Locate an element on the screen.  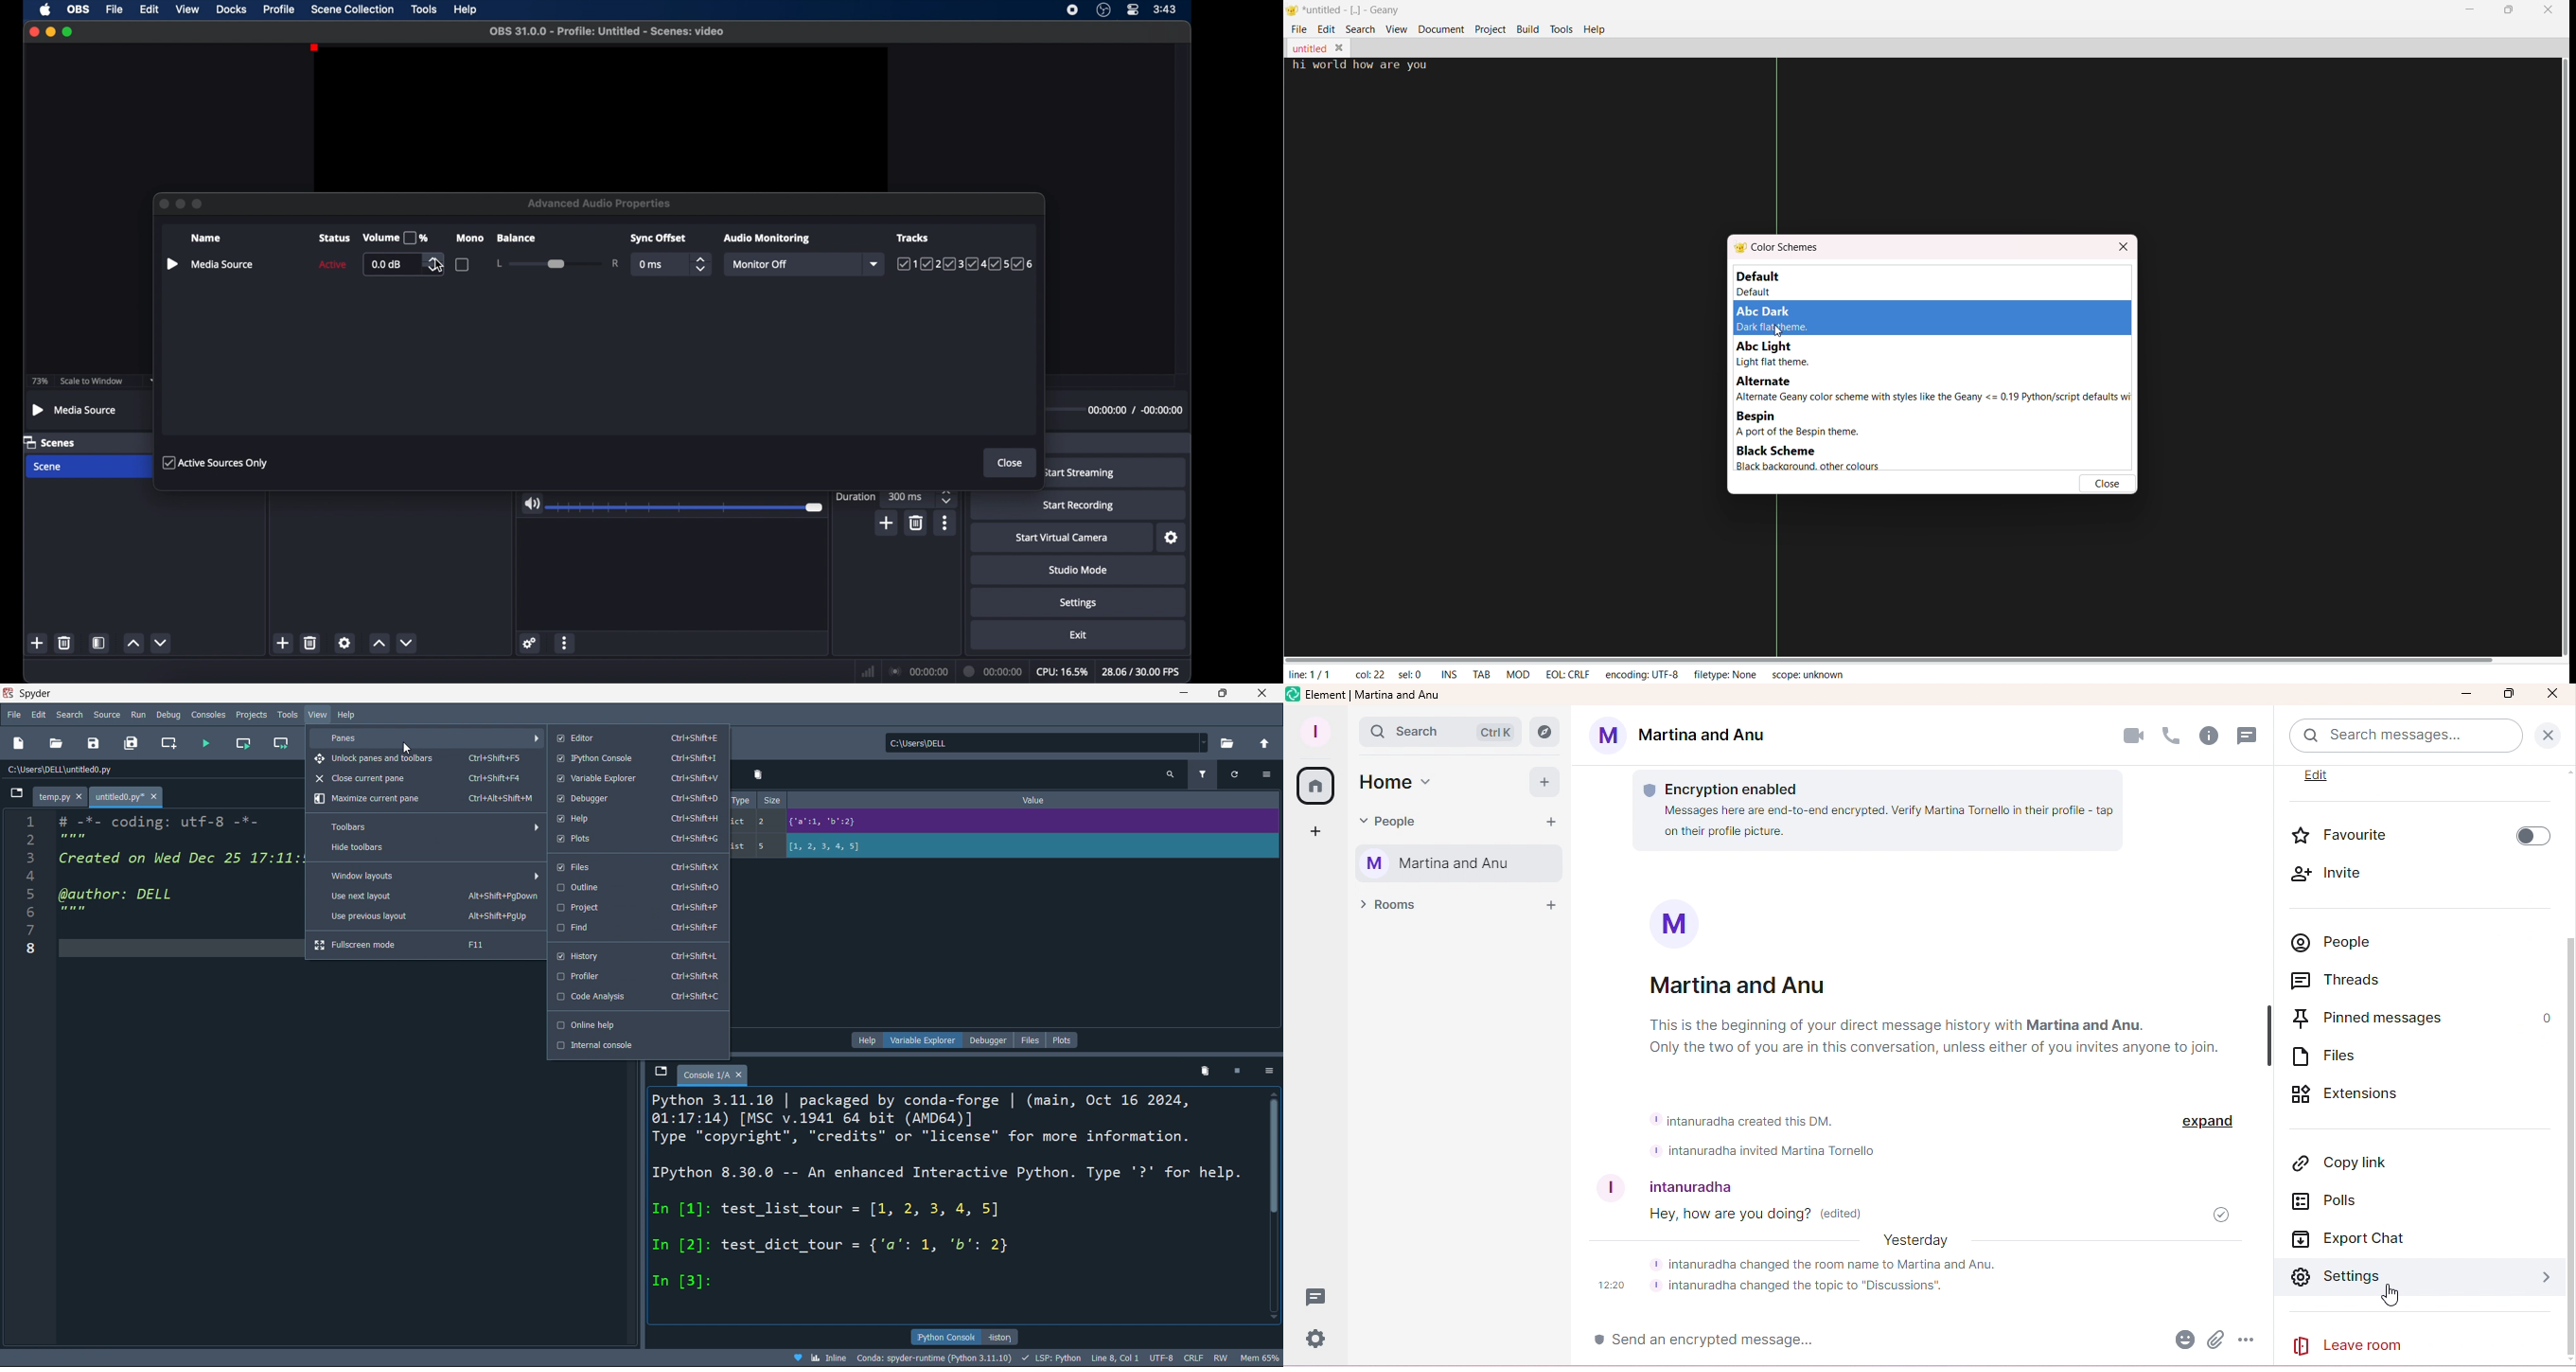
browse tabs is located at coordinates (661, 1075).